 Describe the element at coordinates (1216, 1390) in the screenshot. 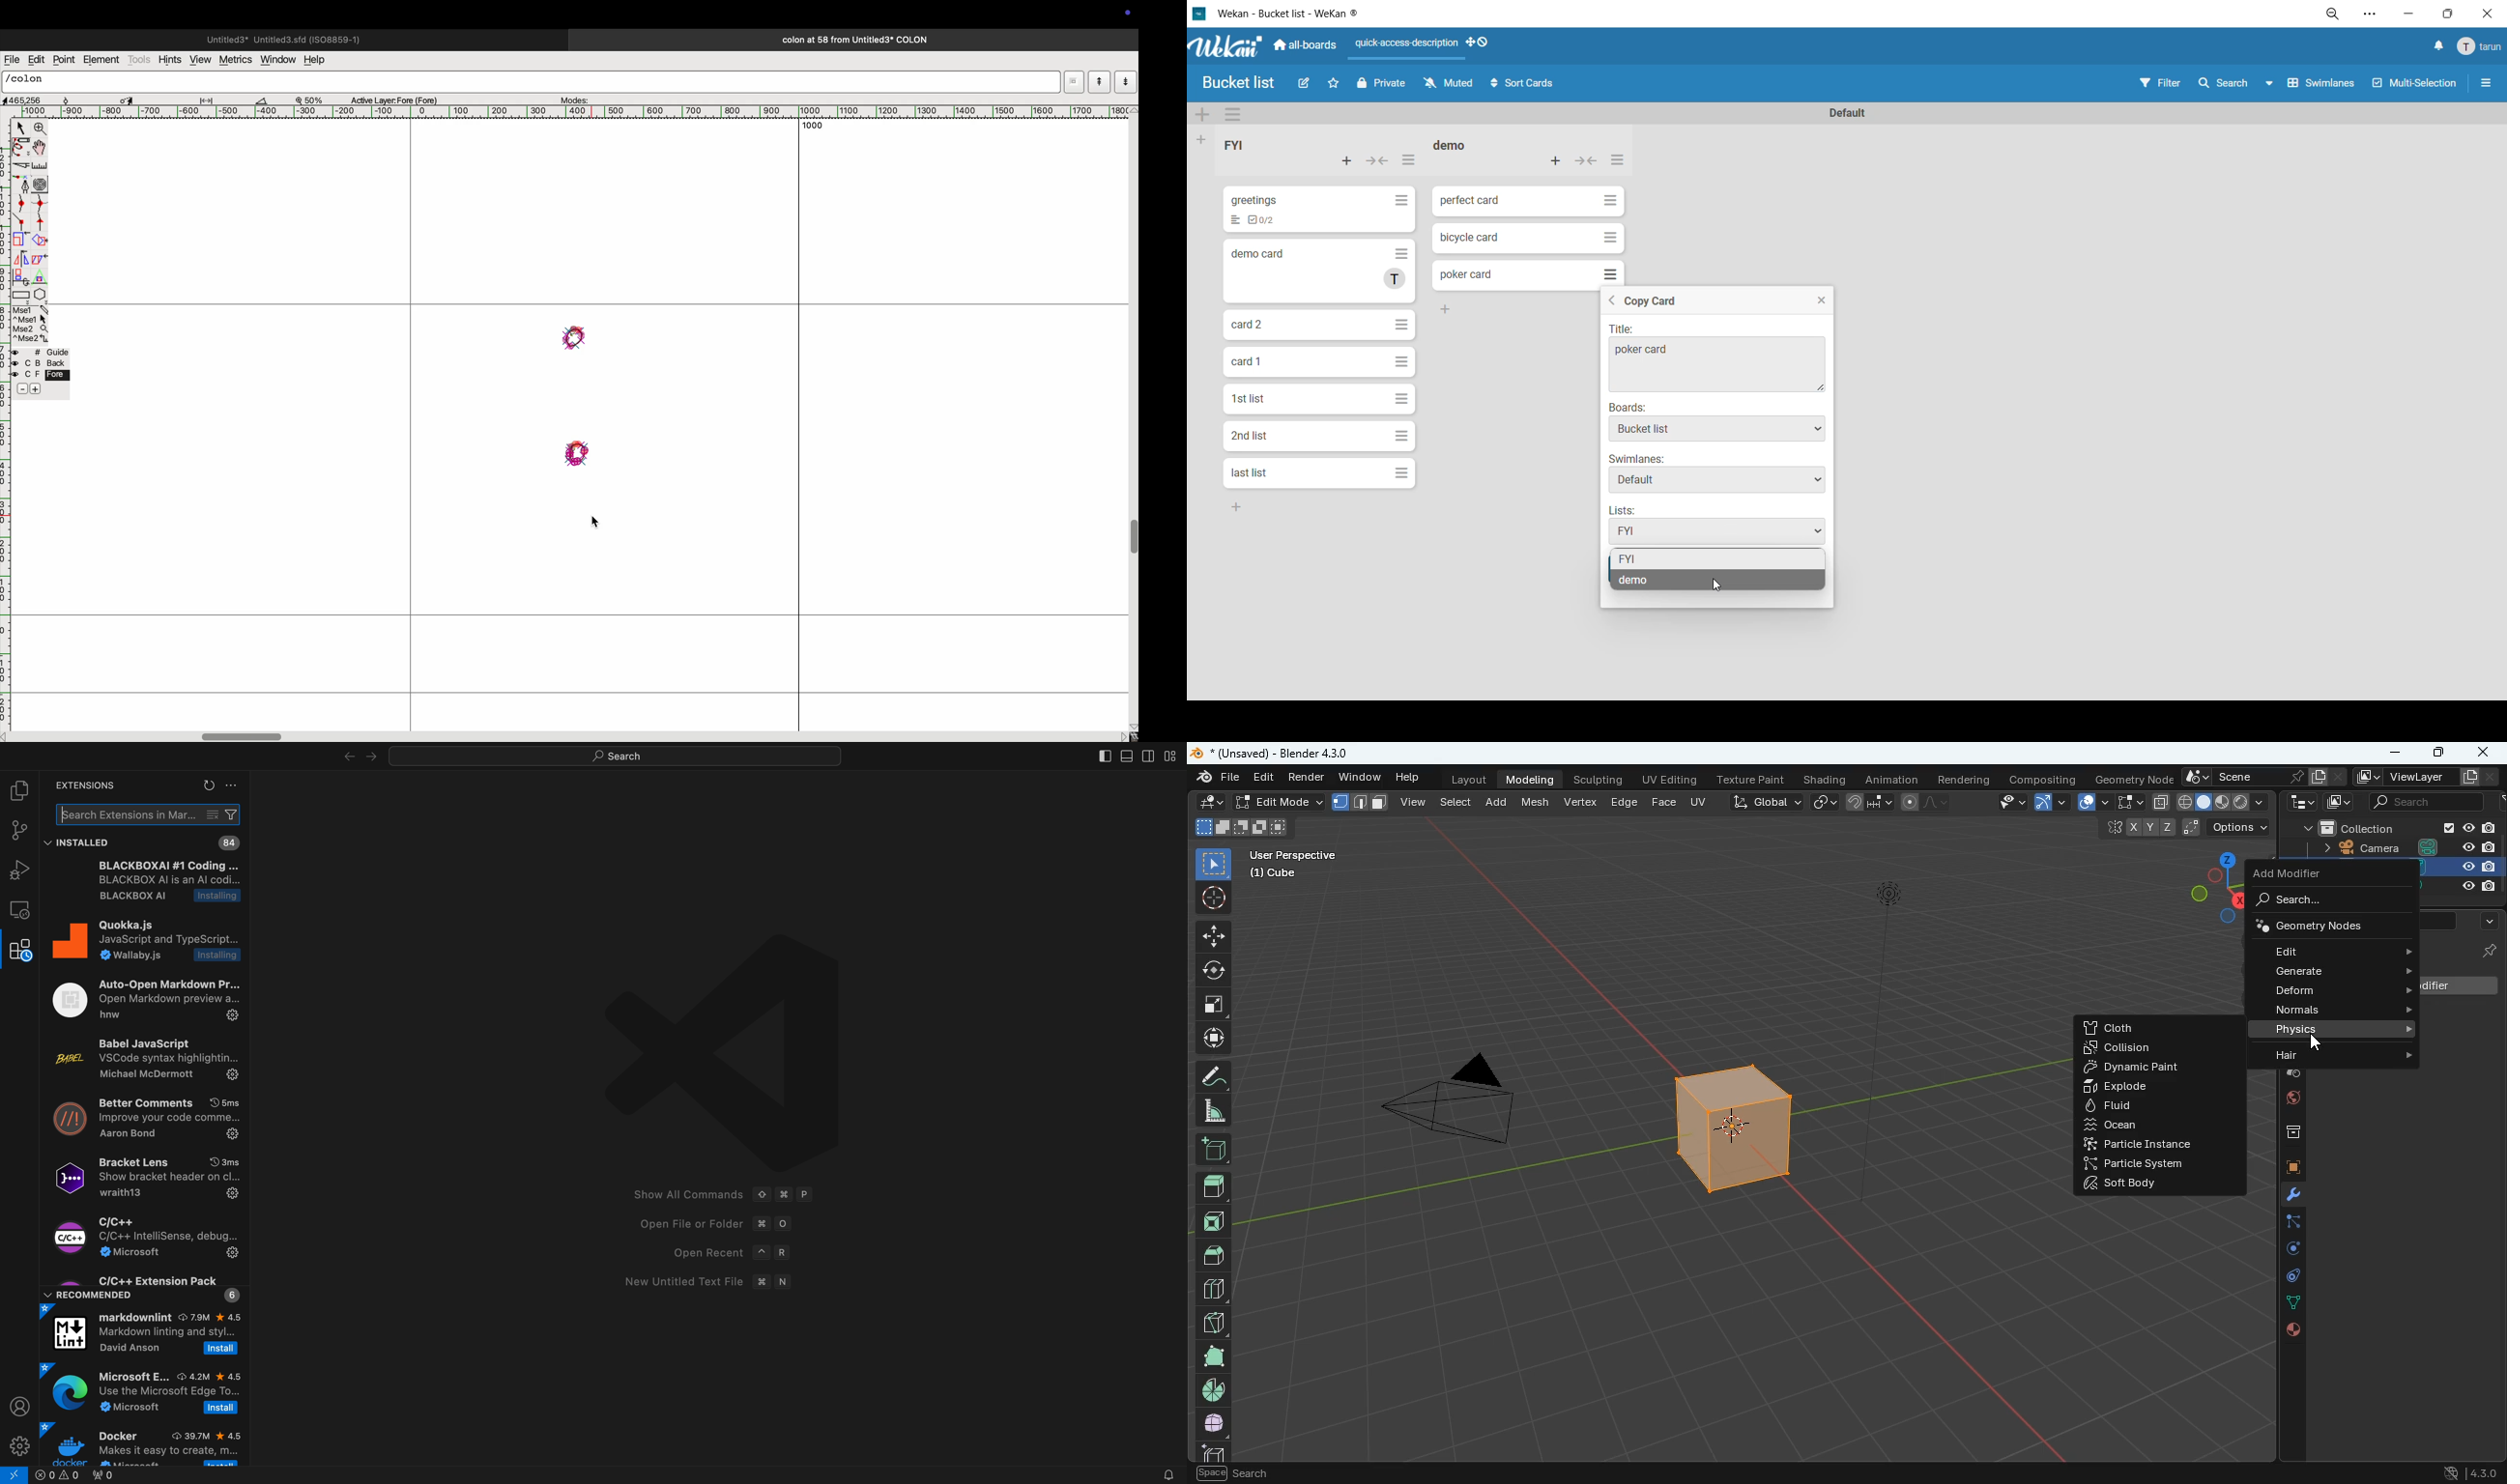

I see `pie` at that location.